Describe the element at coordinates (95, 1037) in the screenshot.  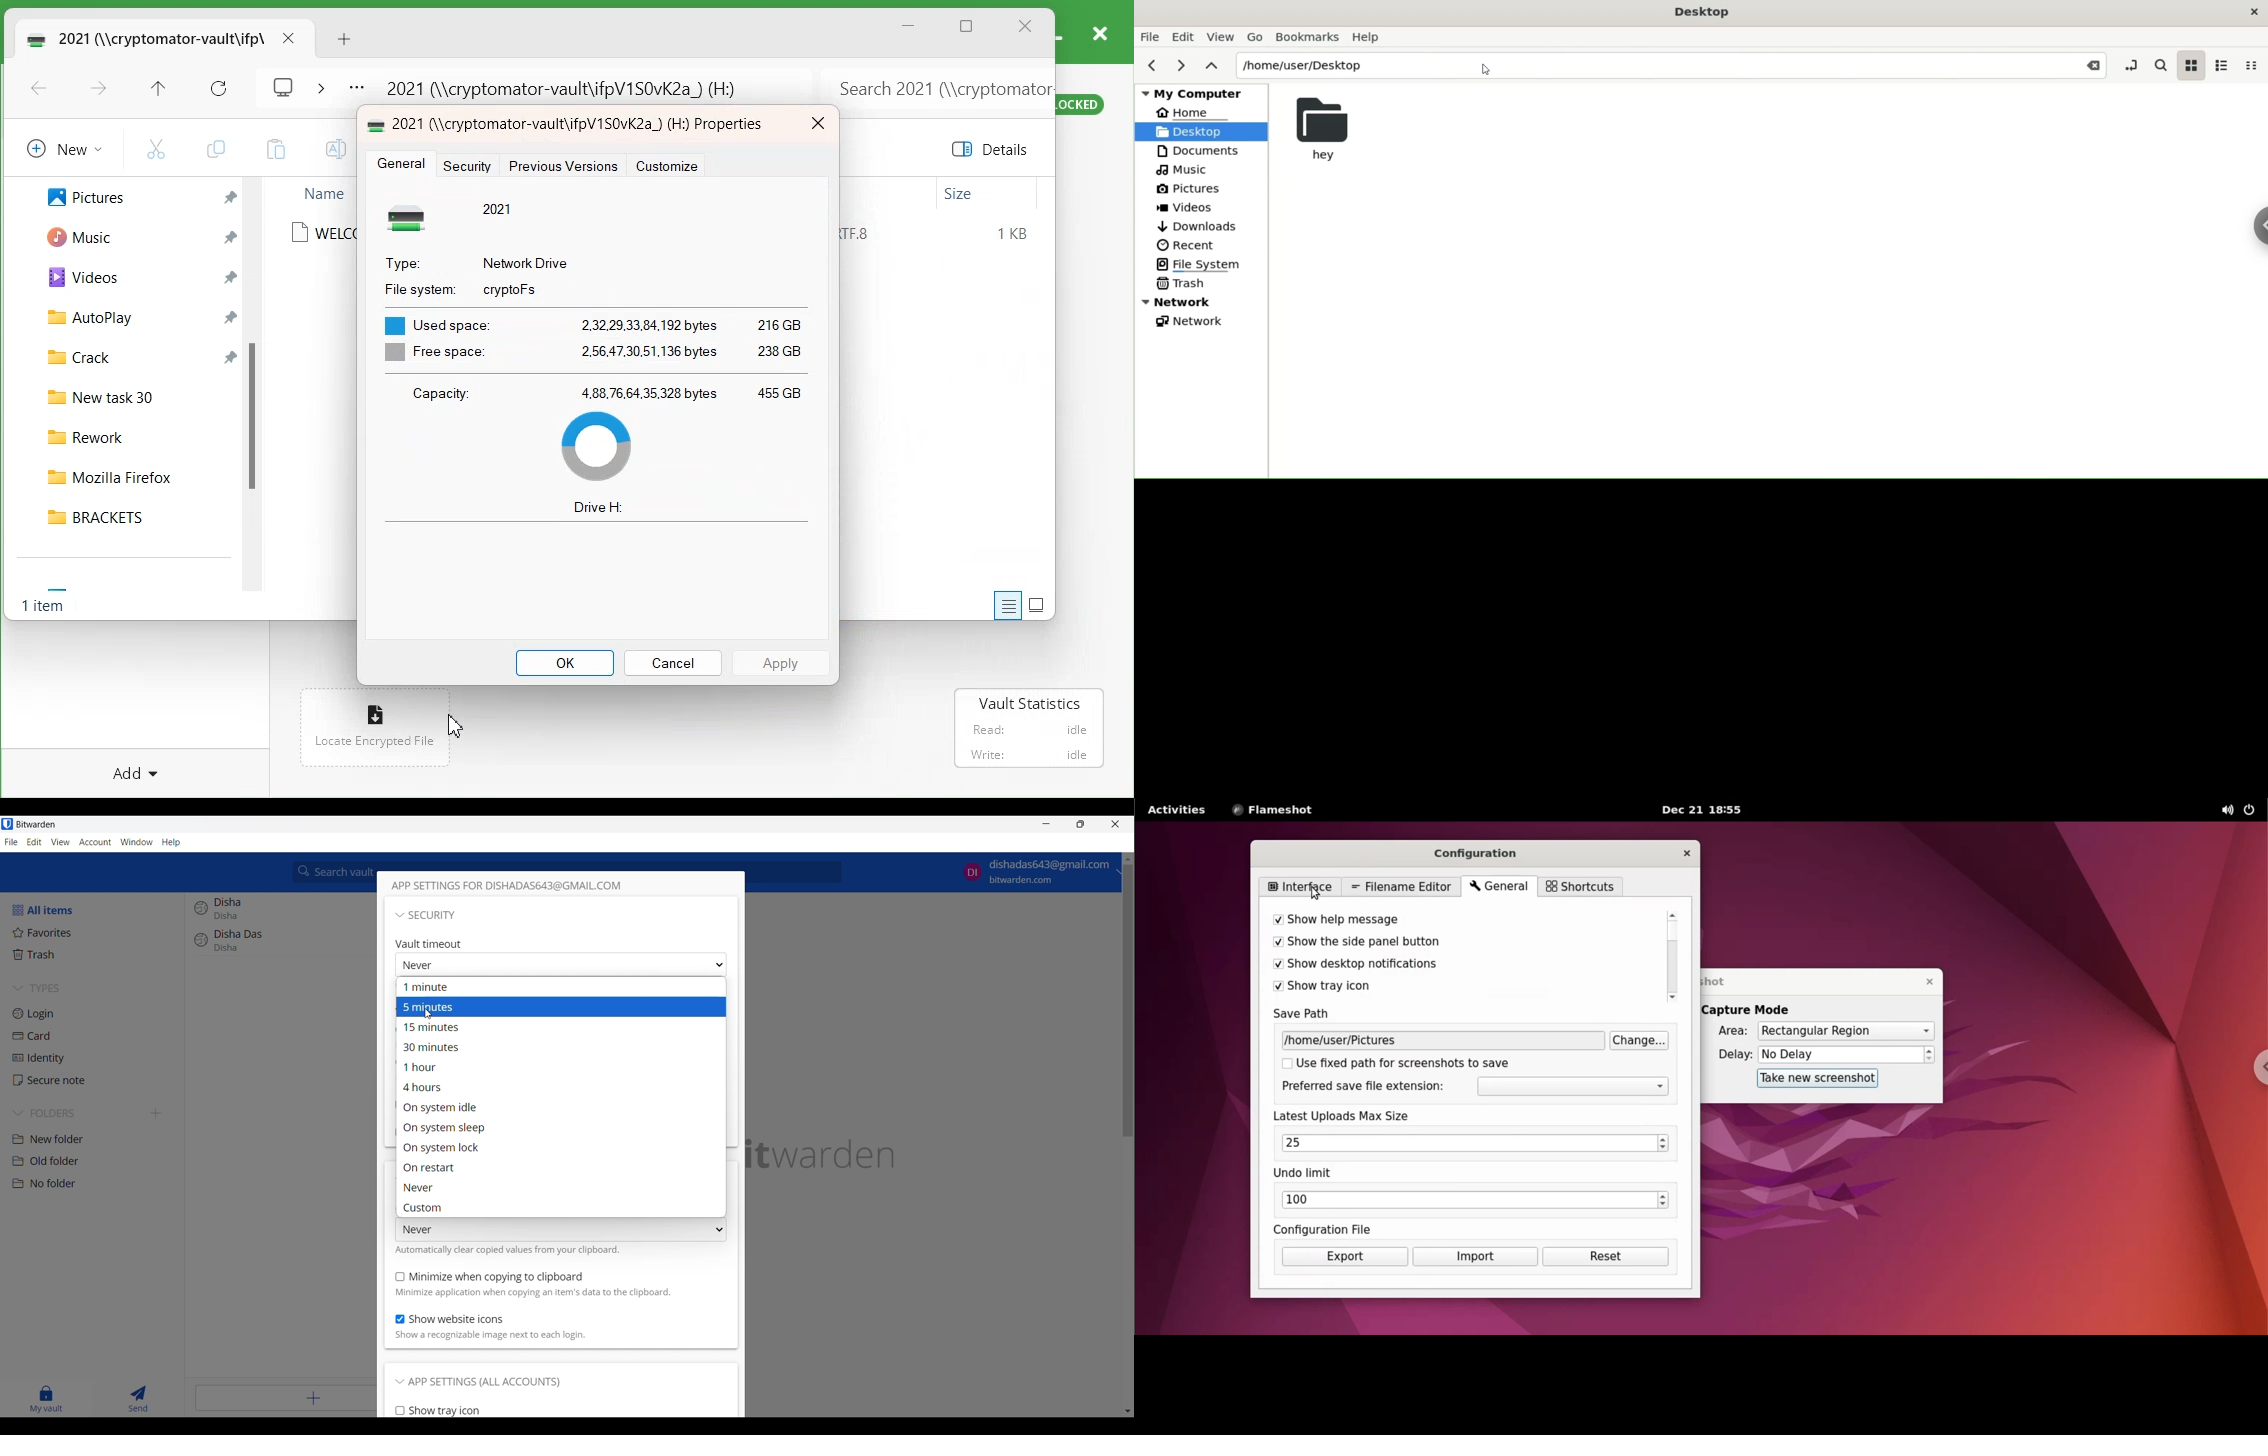
I see `Card` at that location.